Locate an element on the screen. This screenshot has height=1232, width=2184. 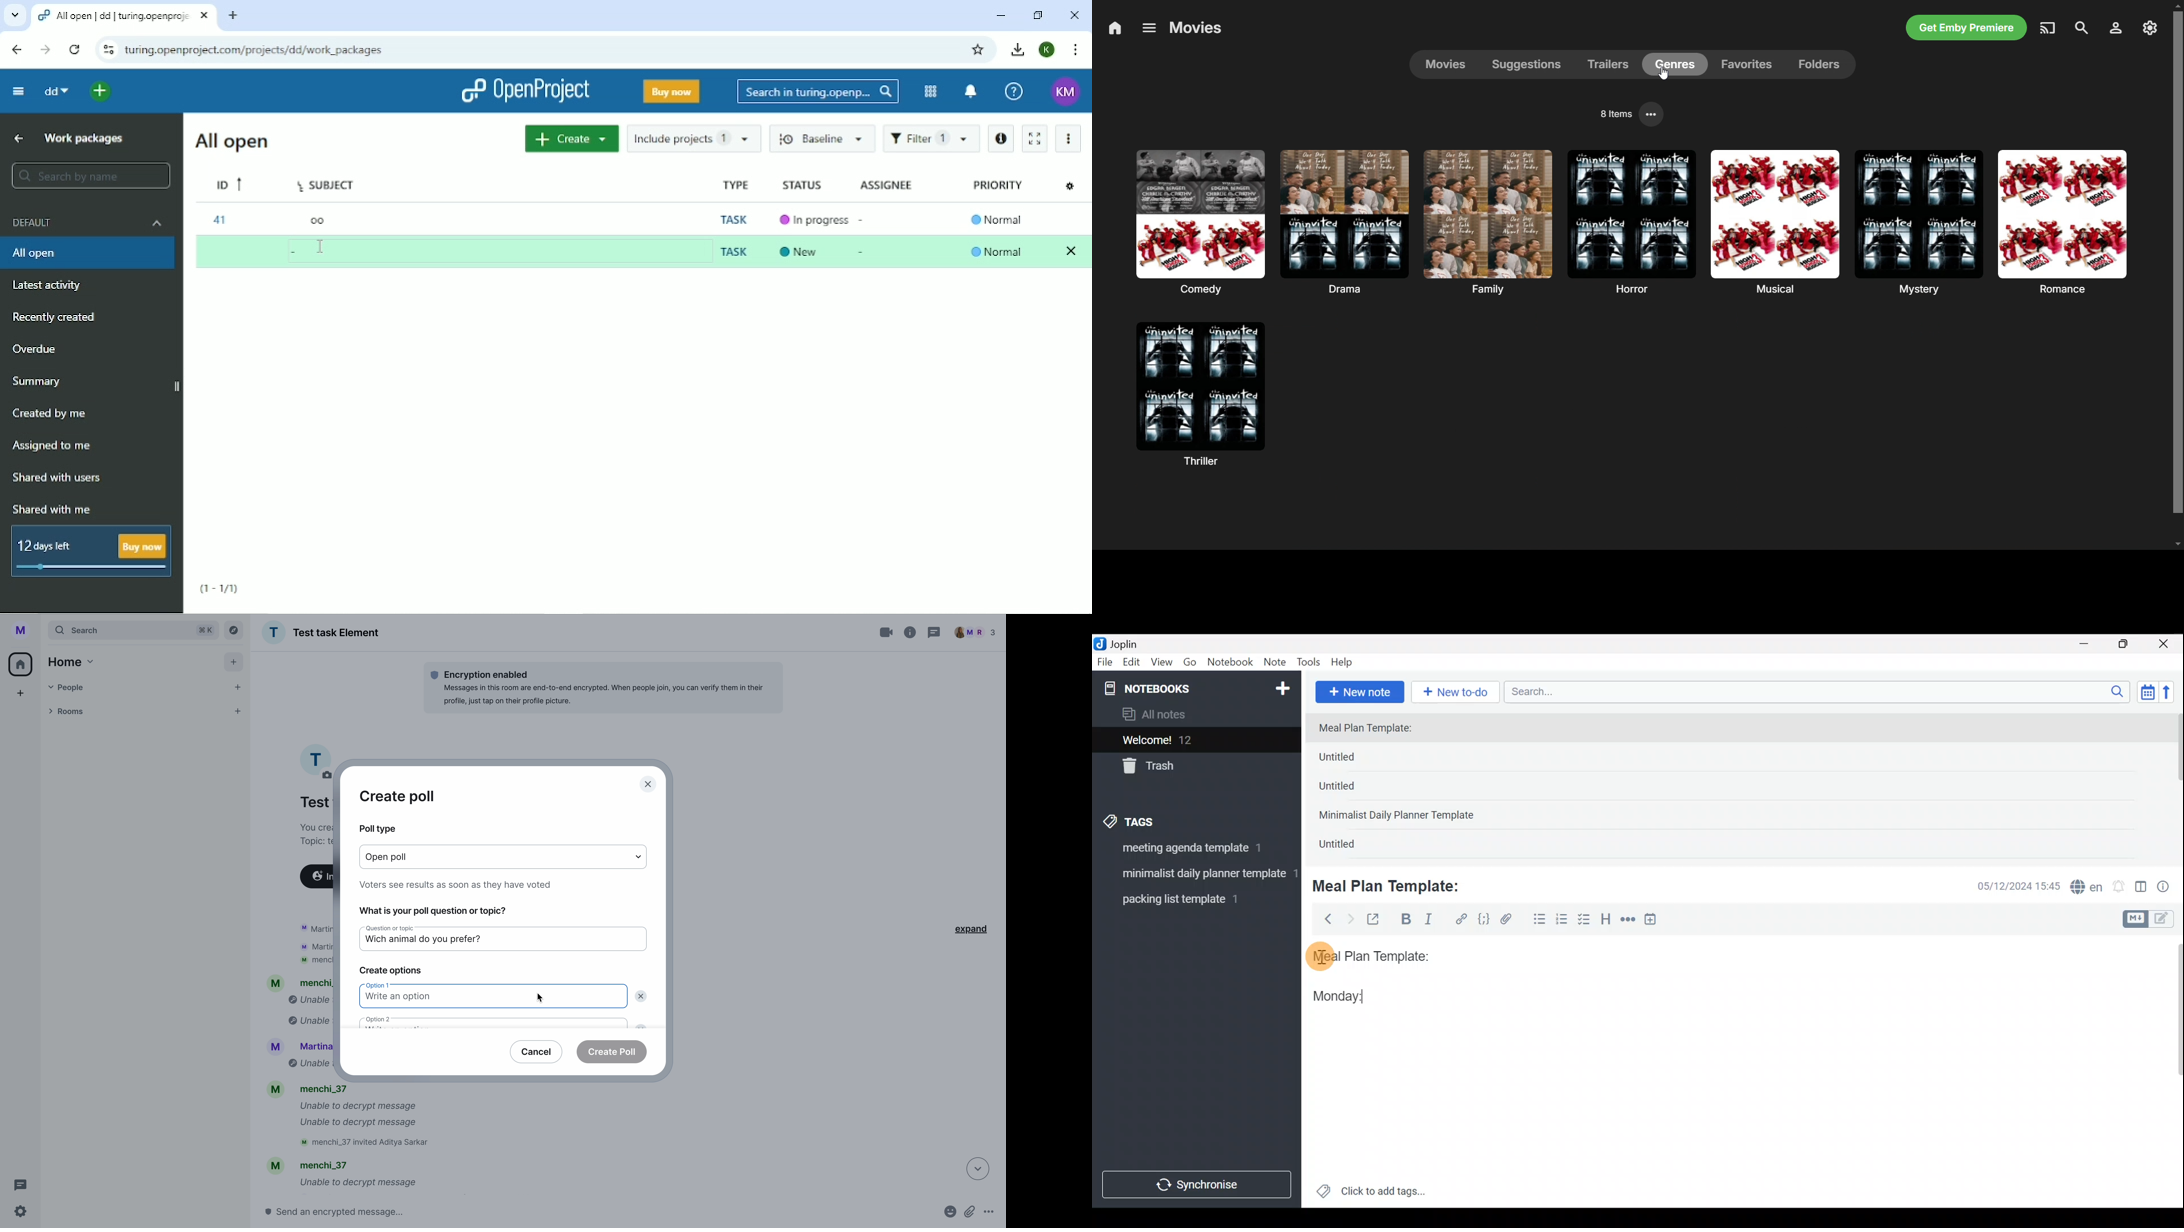
home is located at coordinates (21, 664).